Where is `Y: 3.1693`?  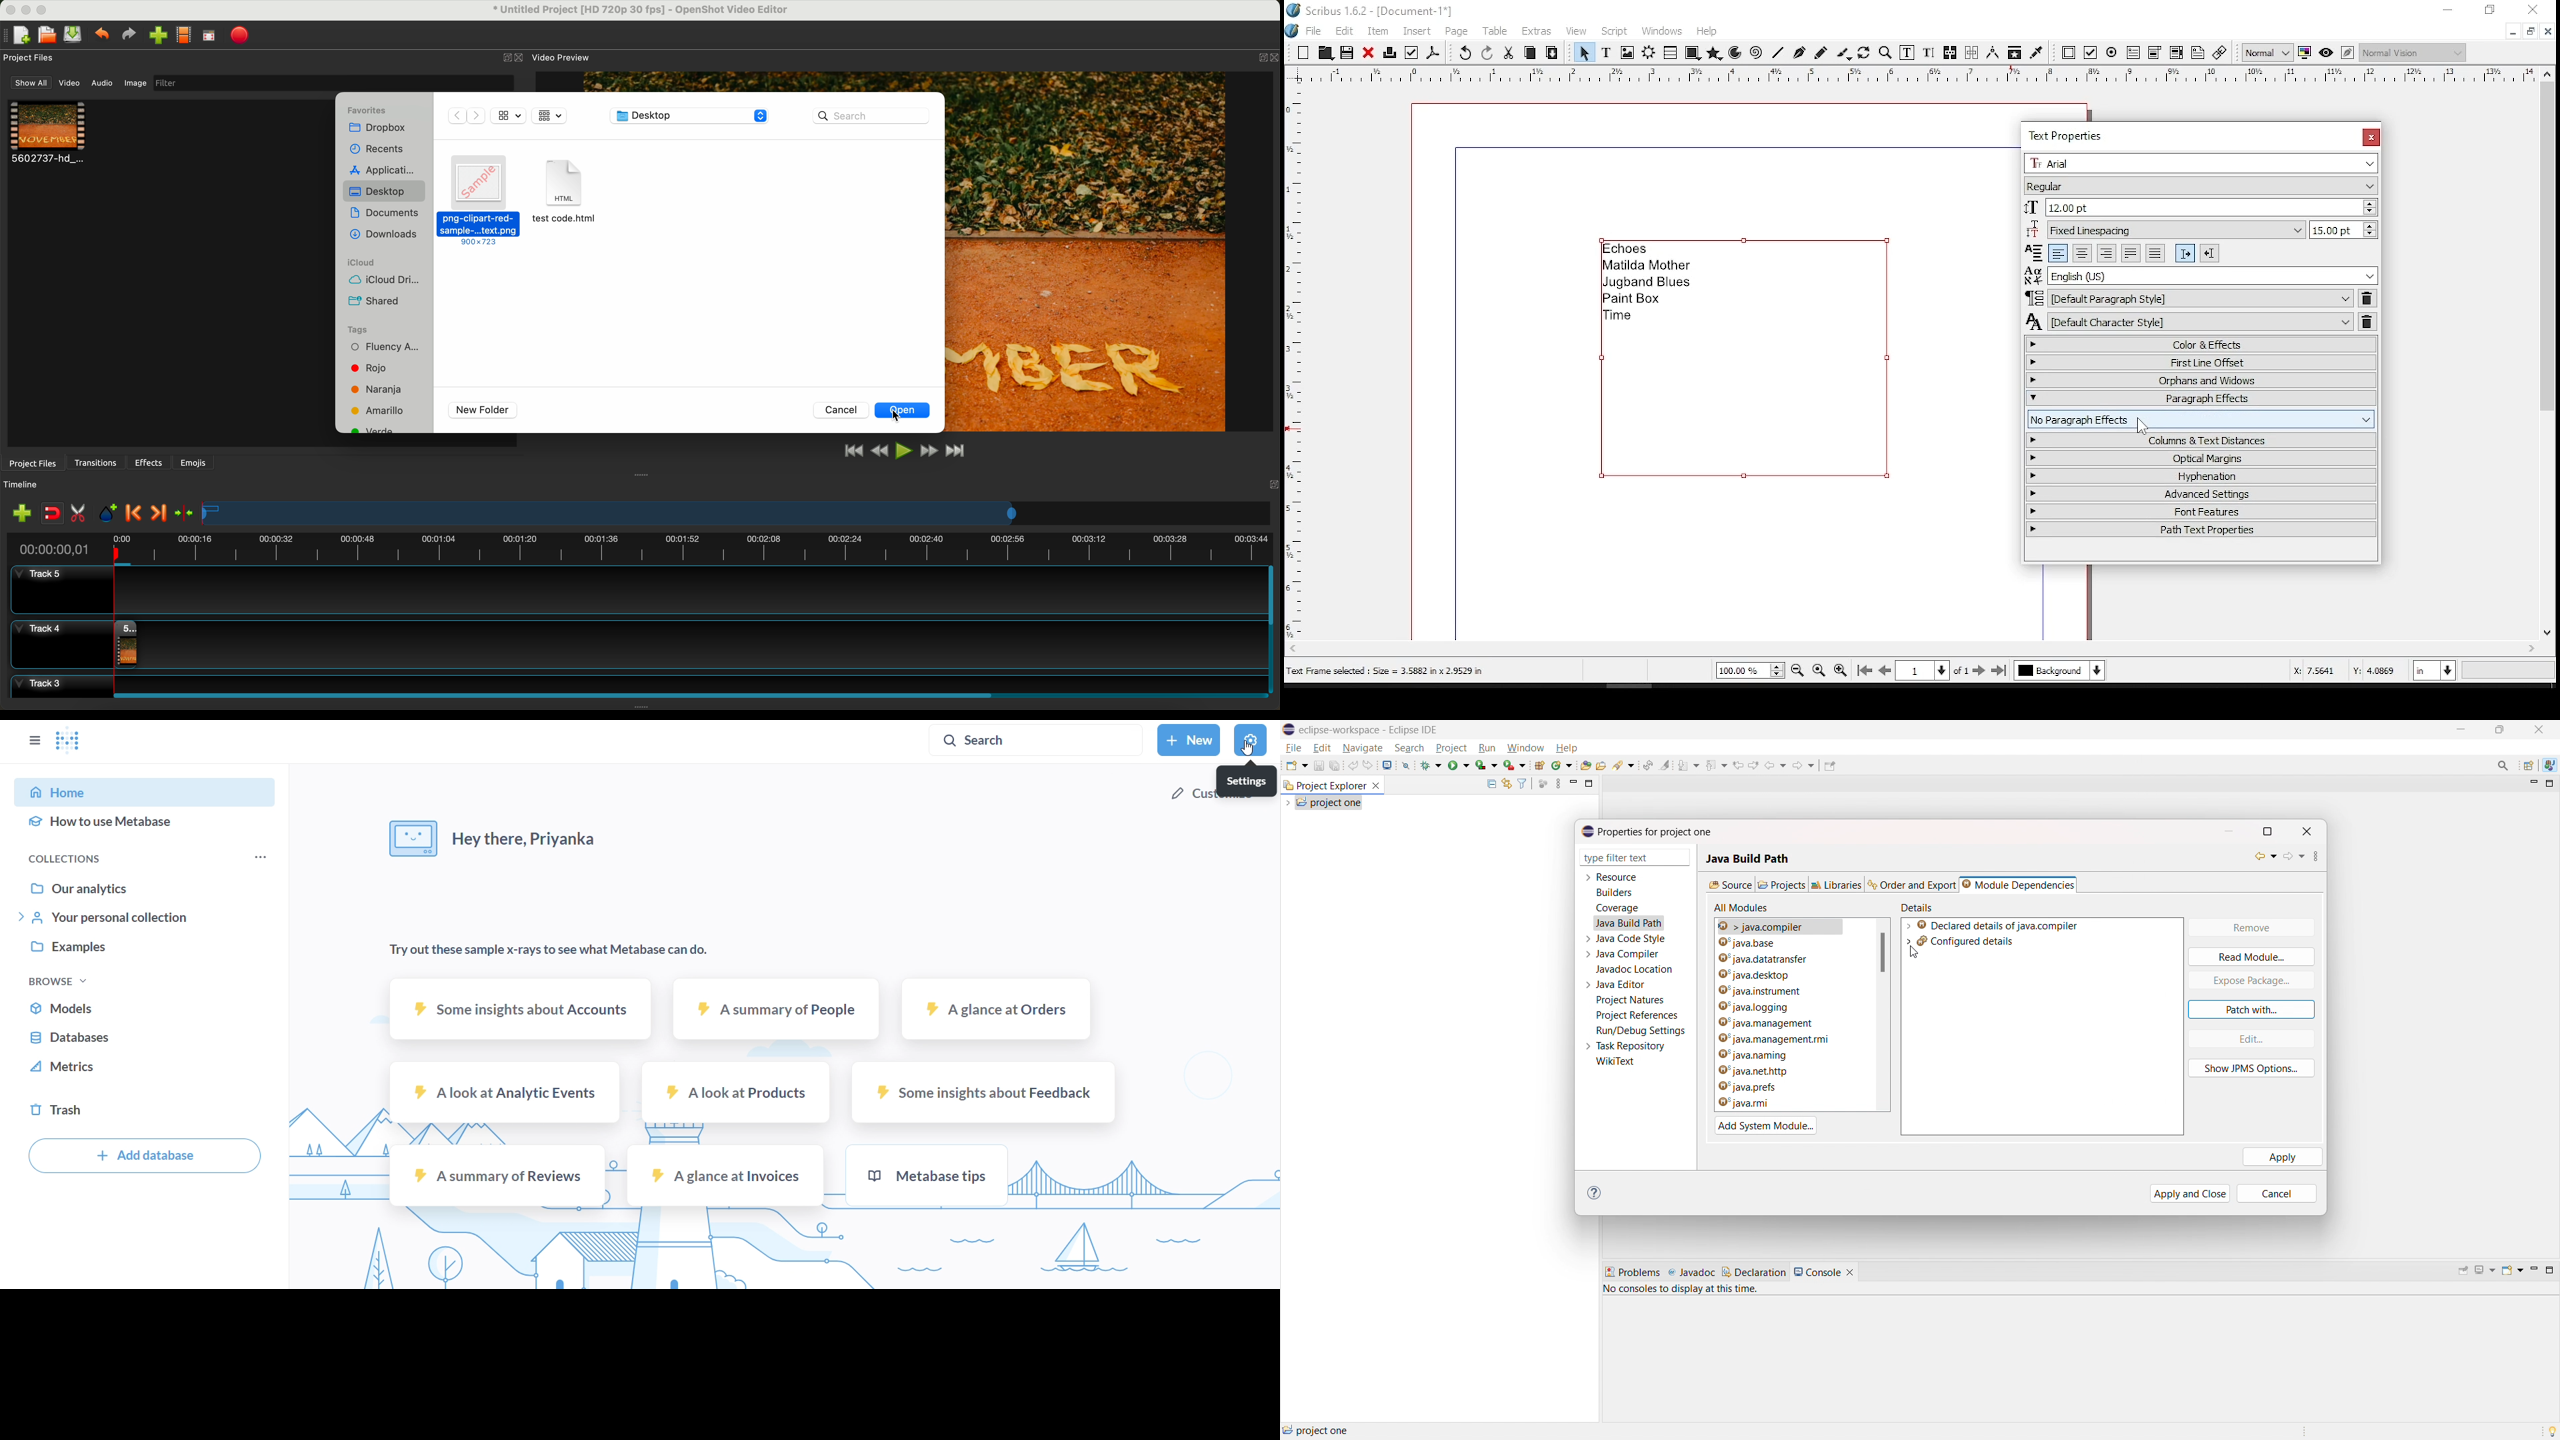
Y: 3.1693 is located at coordinates (2375, 671).